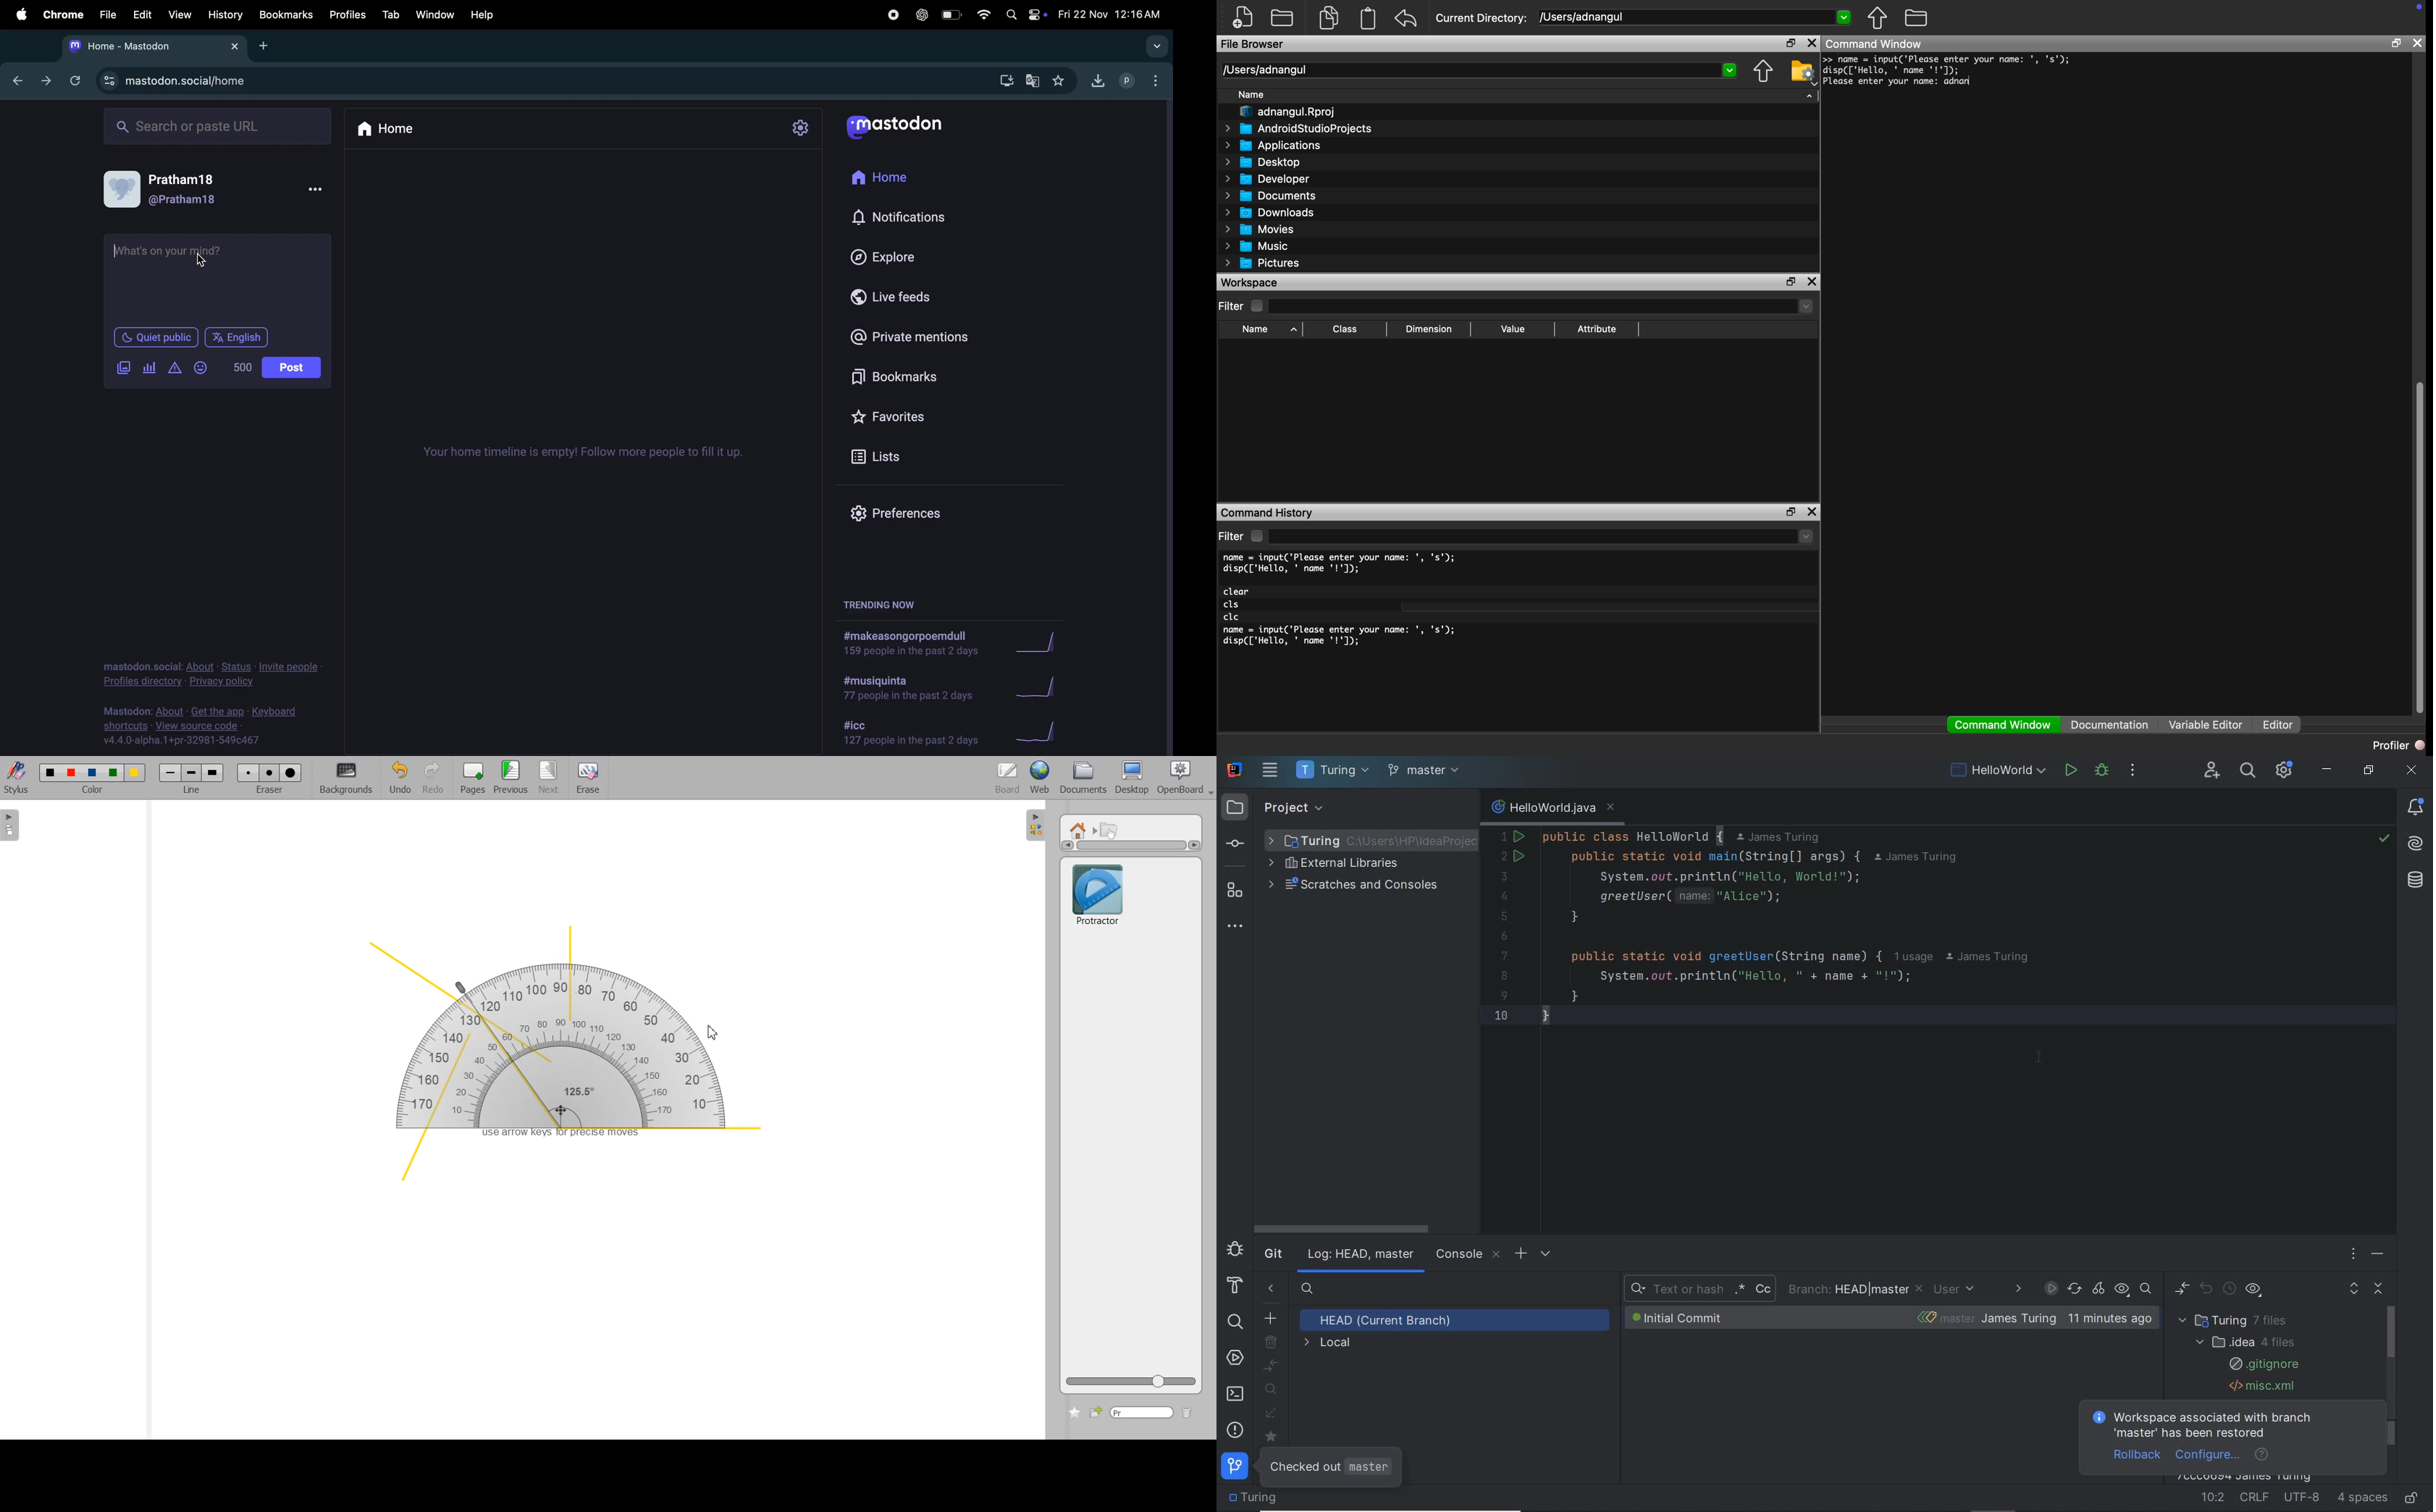 This screenshot has width=2436, height=1512. What do you see at coordinates (1875, 43) in the screenshot?
I see `Command Window` at bounding box center [1875, 43].